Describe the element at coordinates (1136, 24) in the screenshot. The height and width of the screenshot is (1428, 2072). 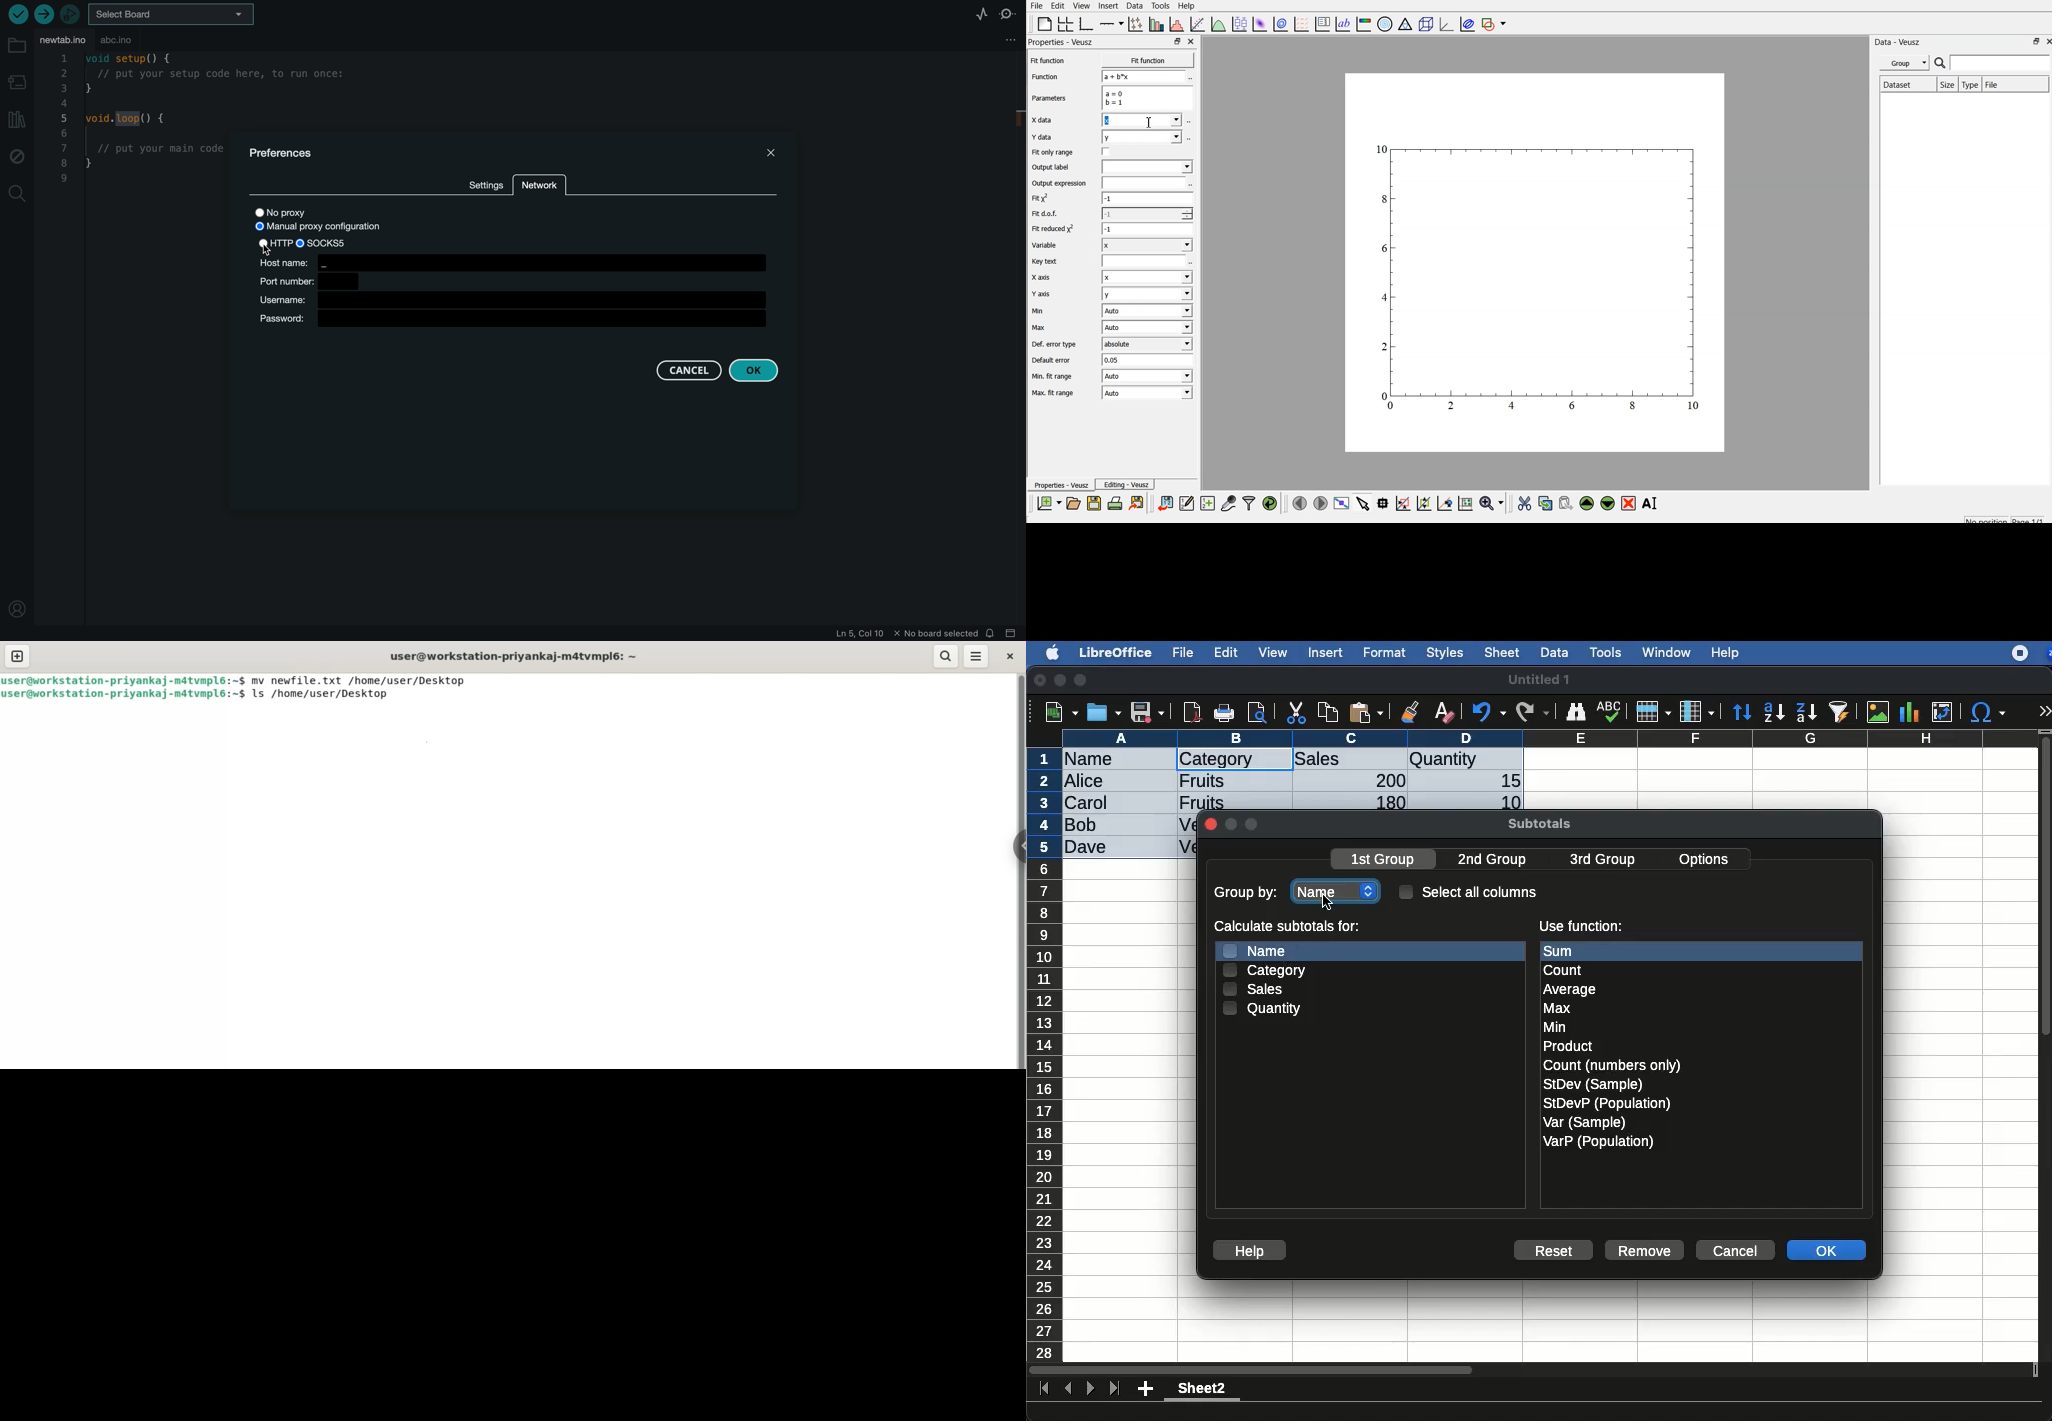
I see `plot points` at that location.